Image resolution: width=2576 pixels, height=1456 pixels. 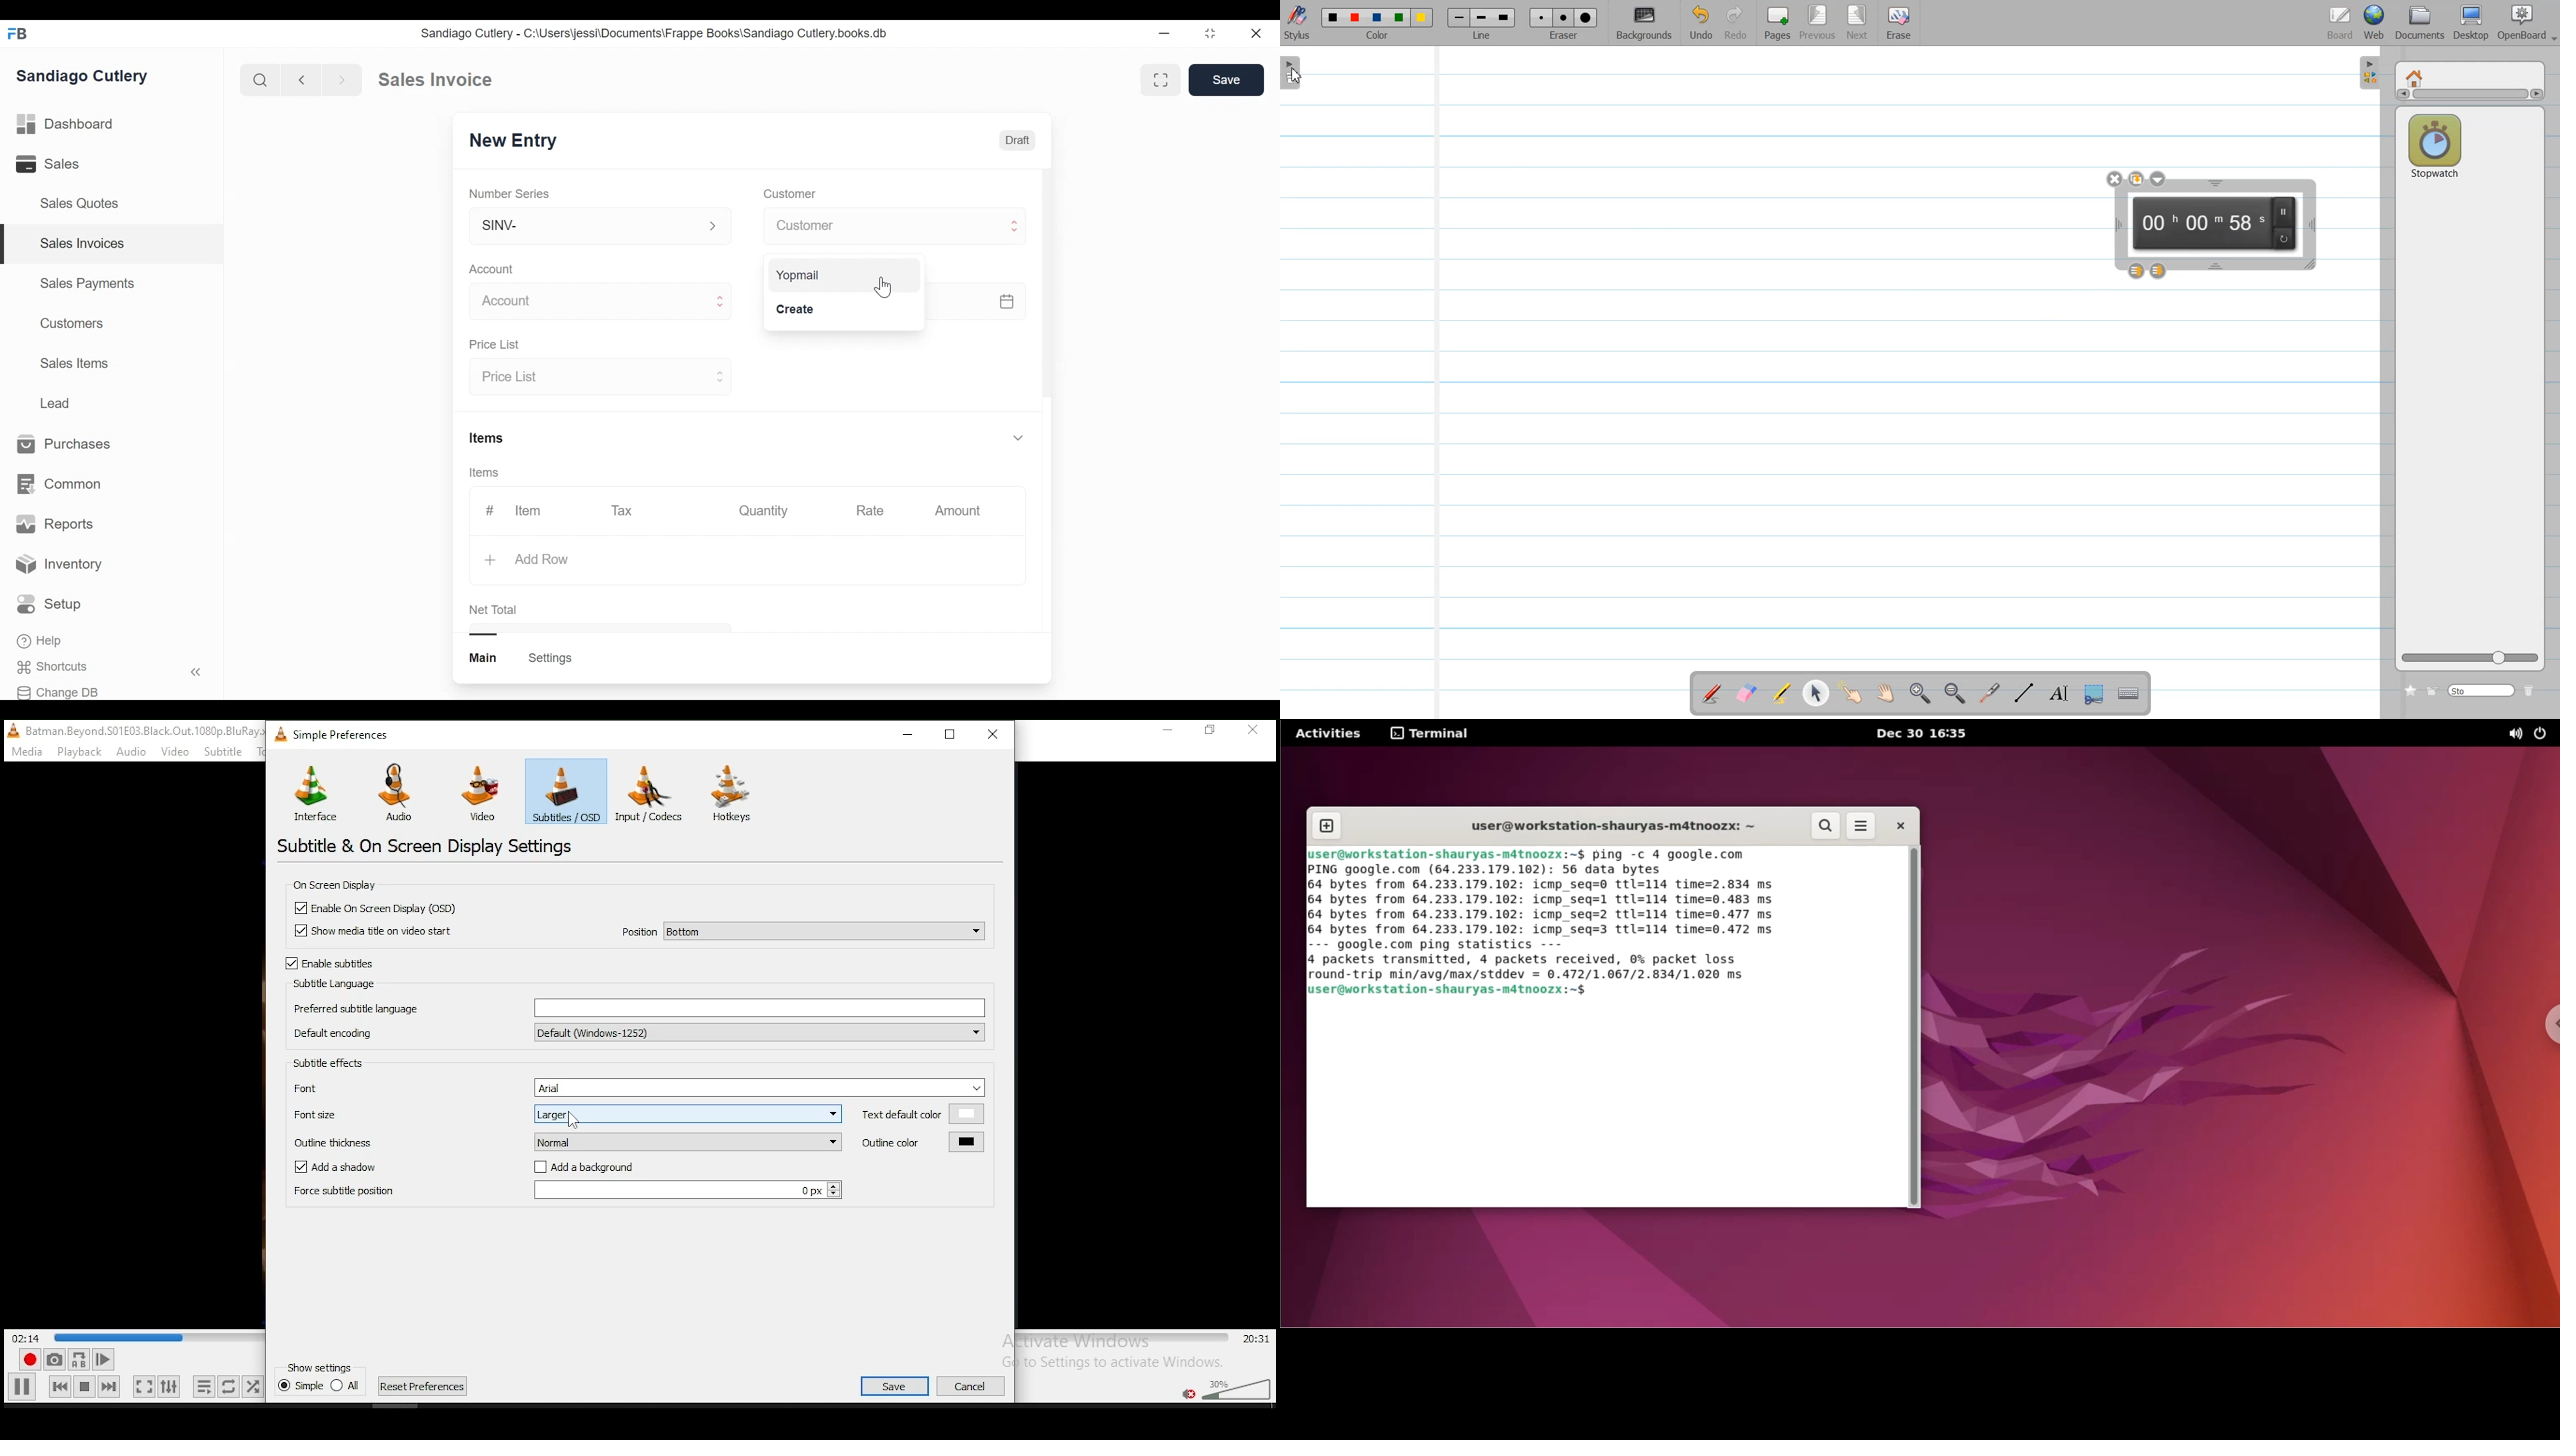 What do you see at coordinates (598, 378) in the screenshot?
I see `Price List` at bounding box center [598, 378].